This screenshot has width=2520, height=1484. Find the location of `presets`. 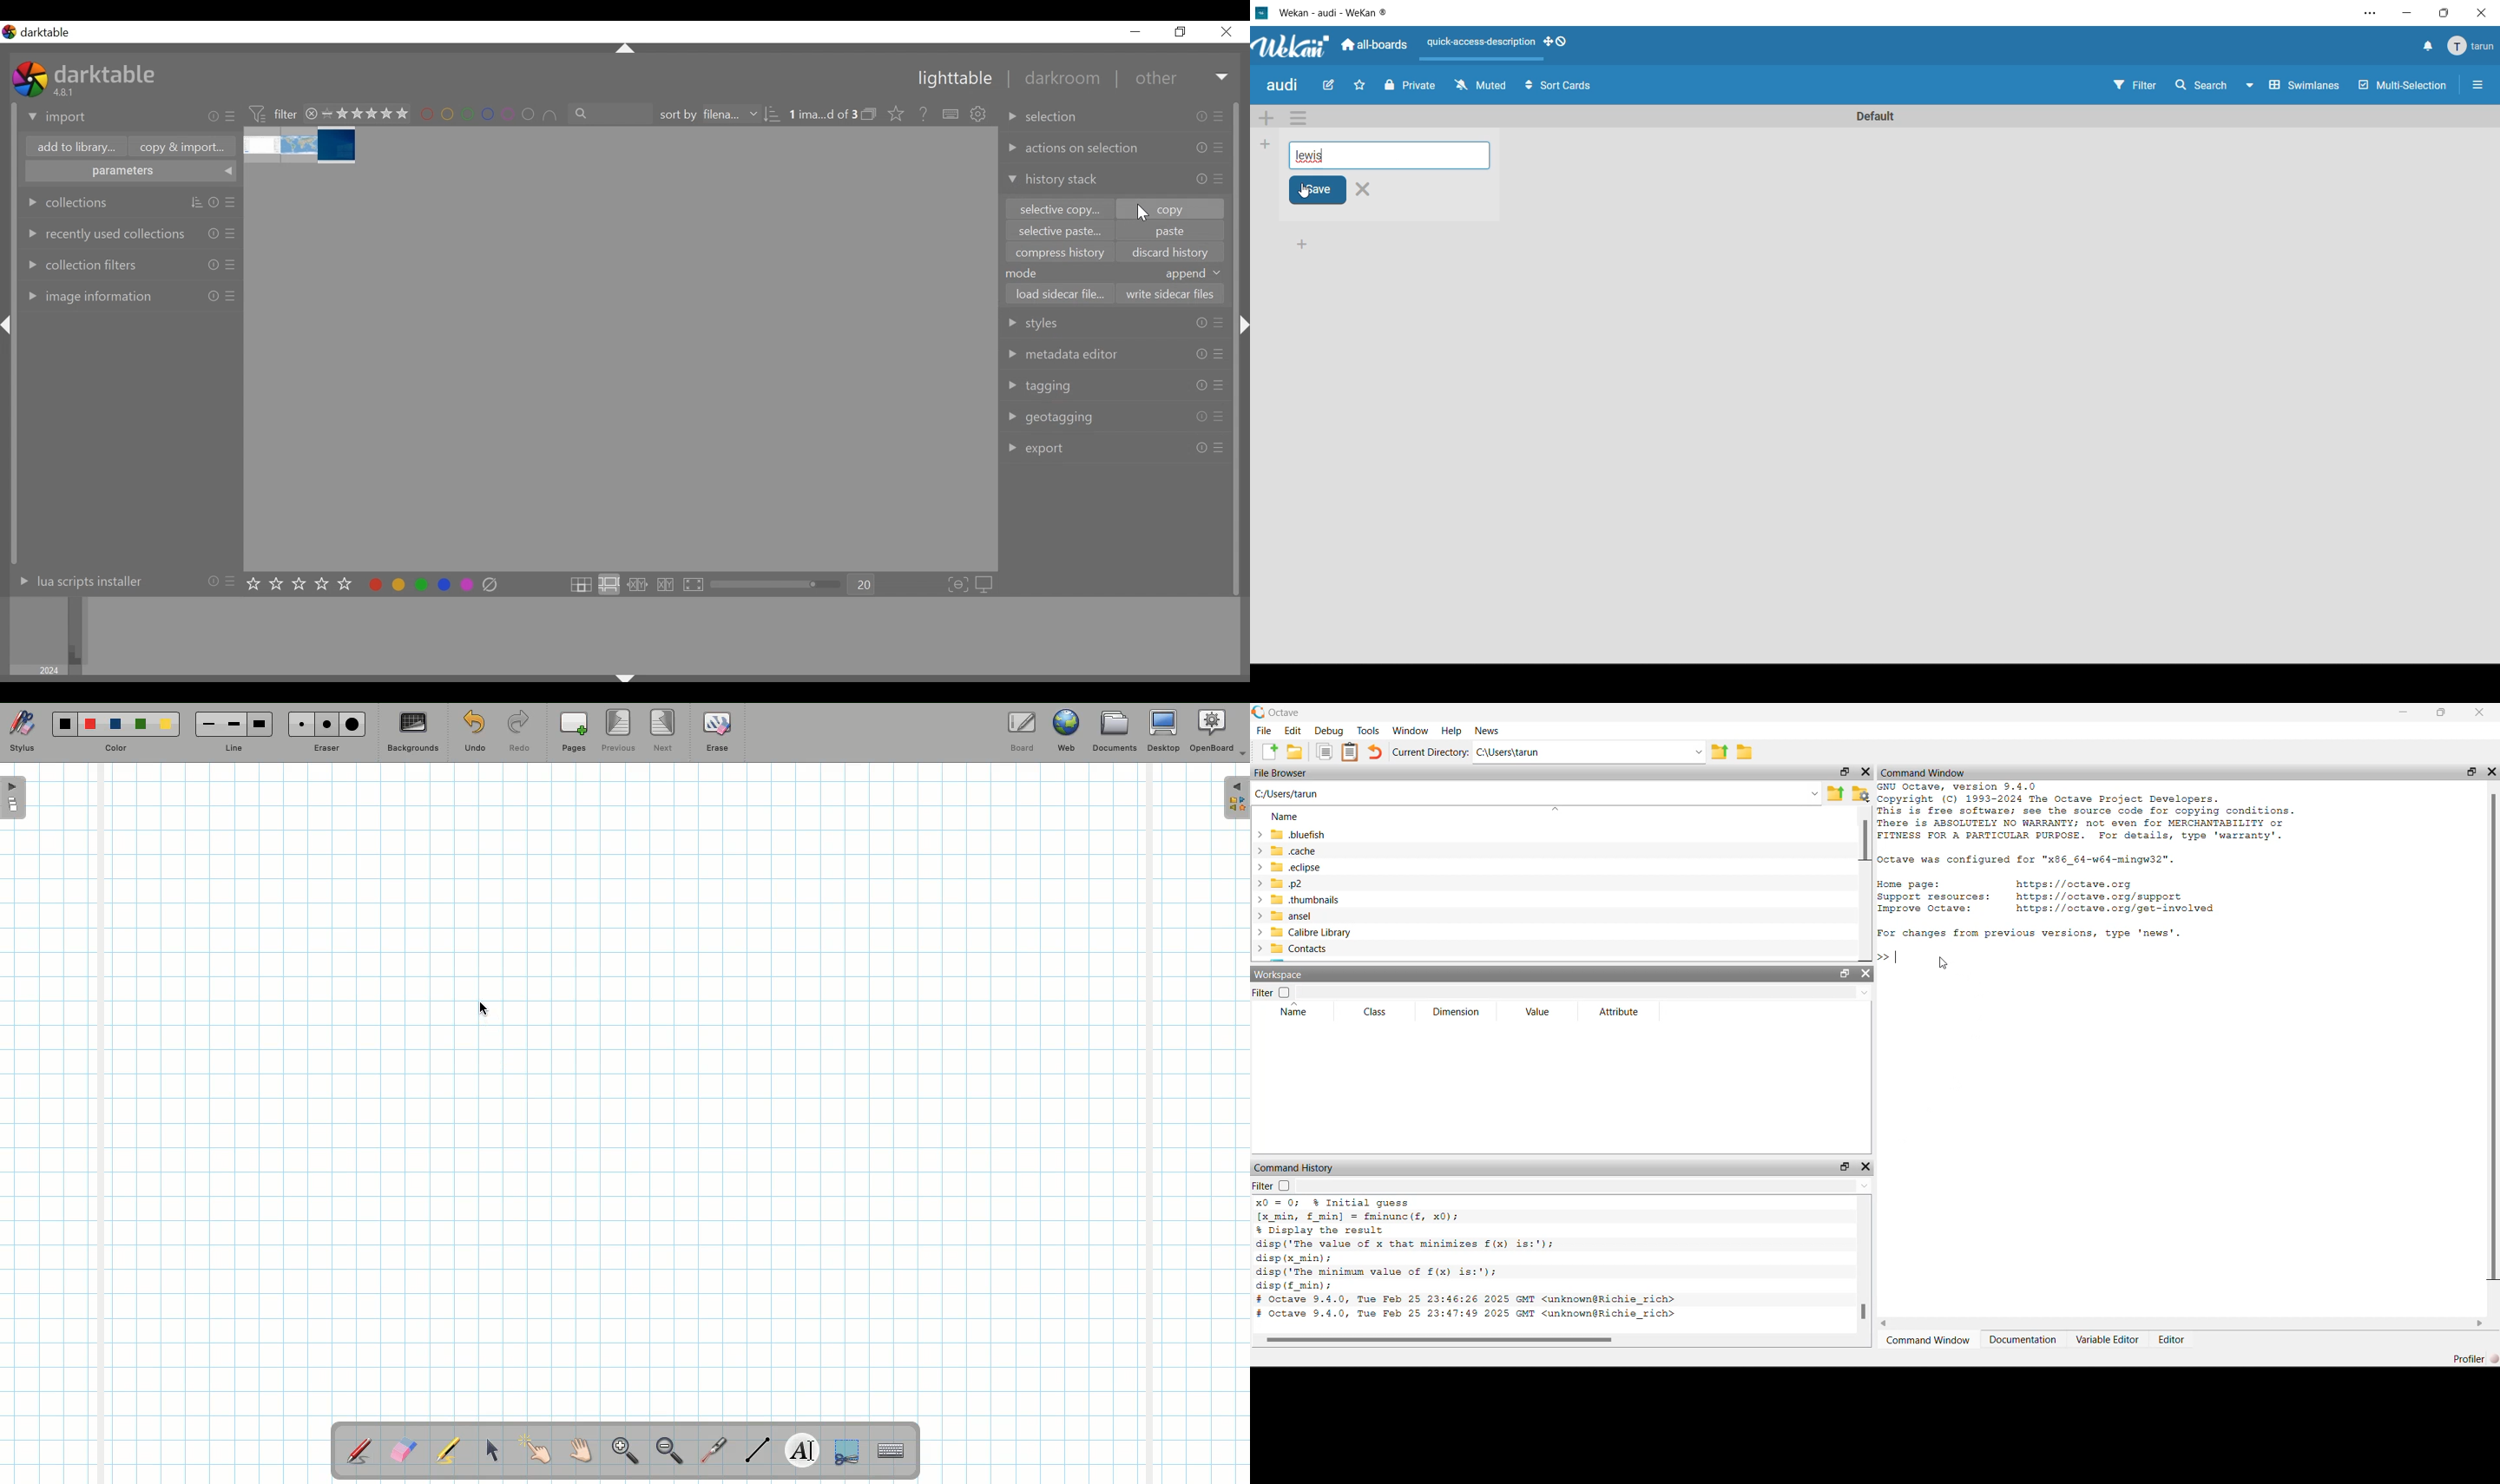

presets is located at coordinates (232, 203).